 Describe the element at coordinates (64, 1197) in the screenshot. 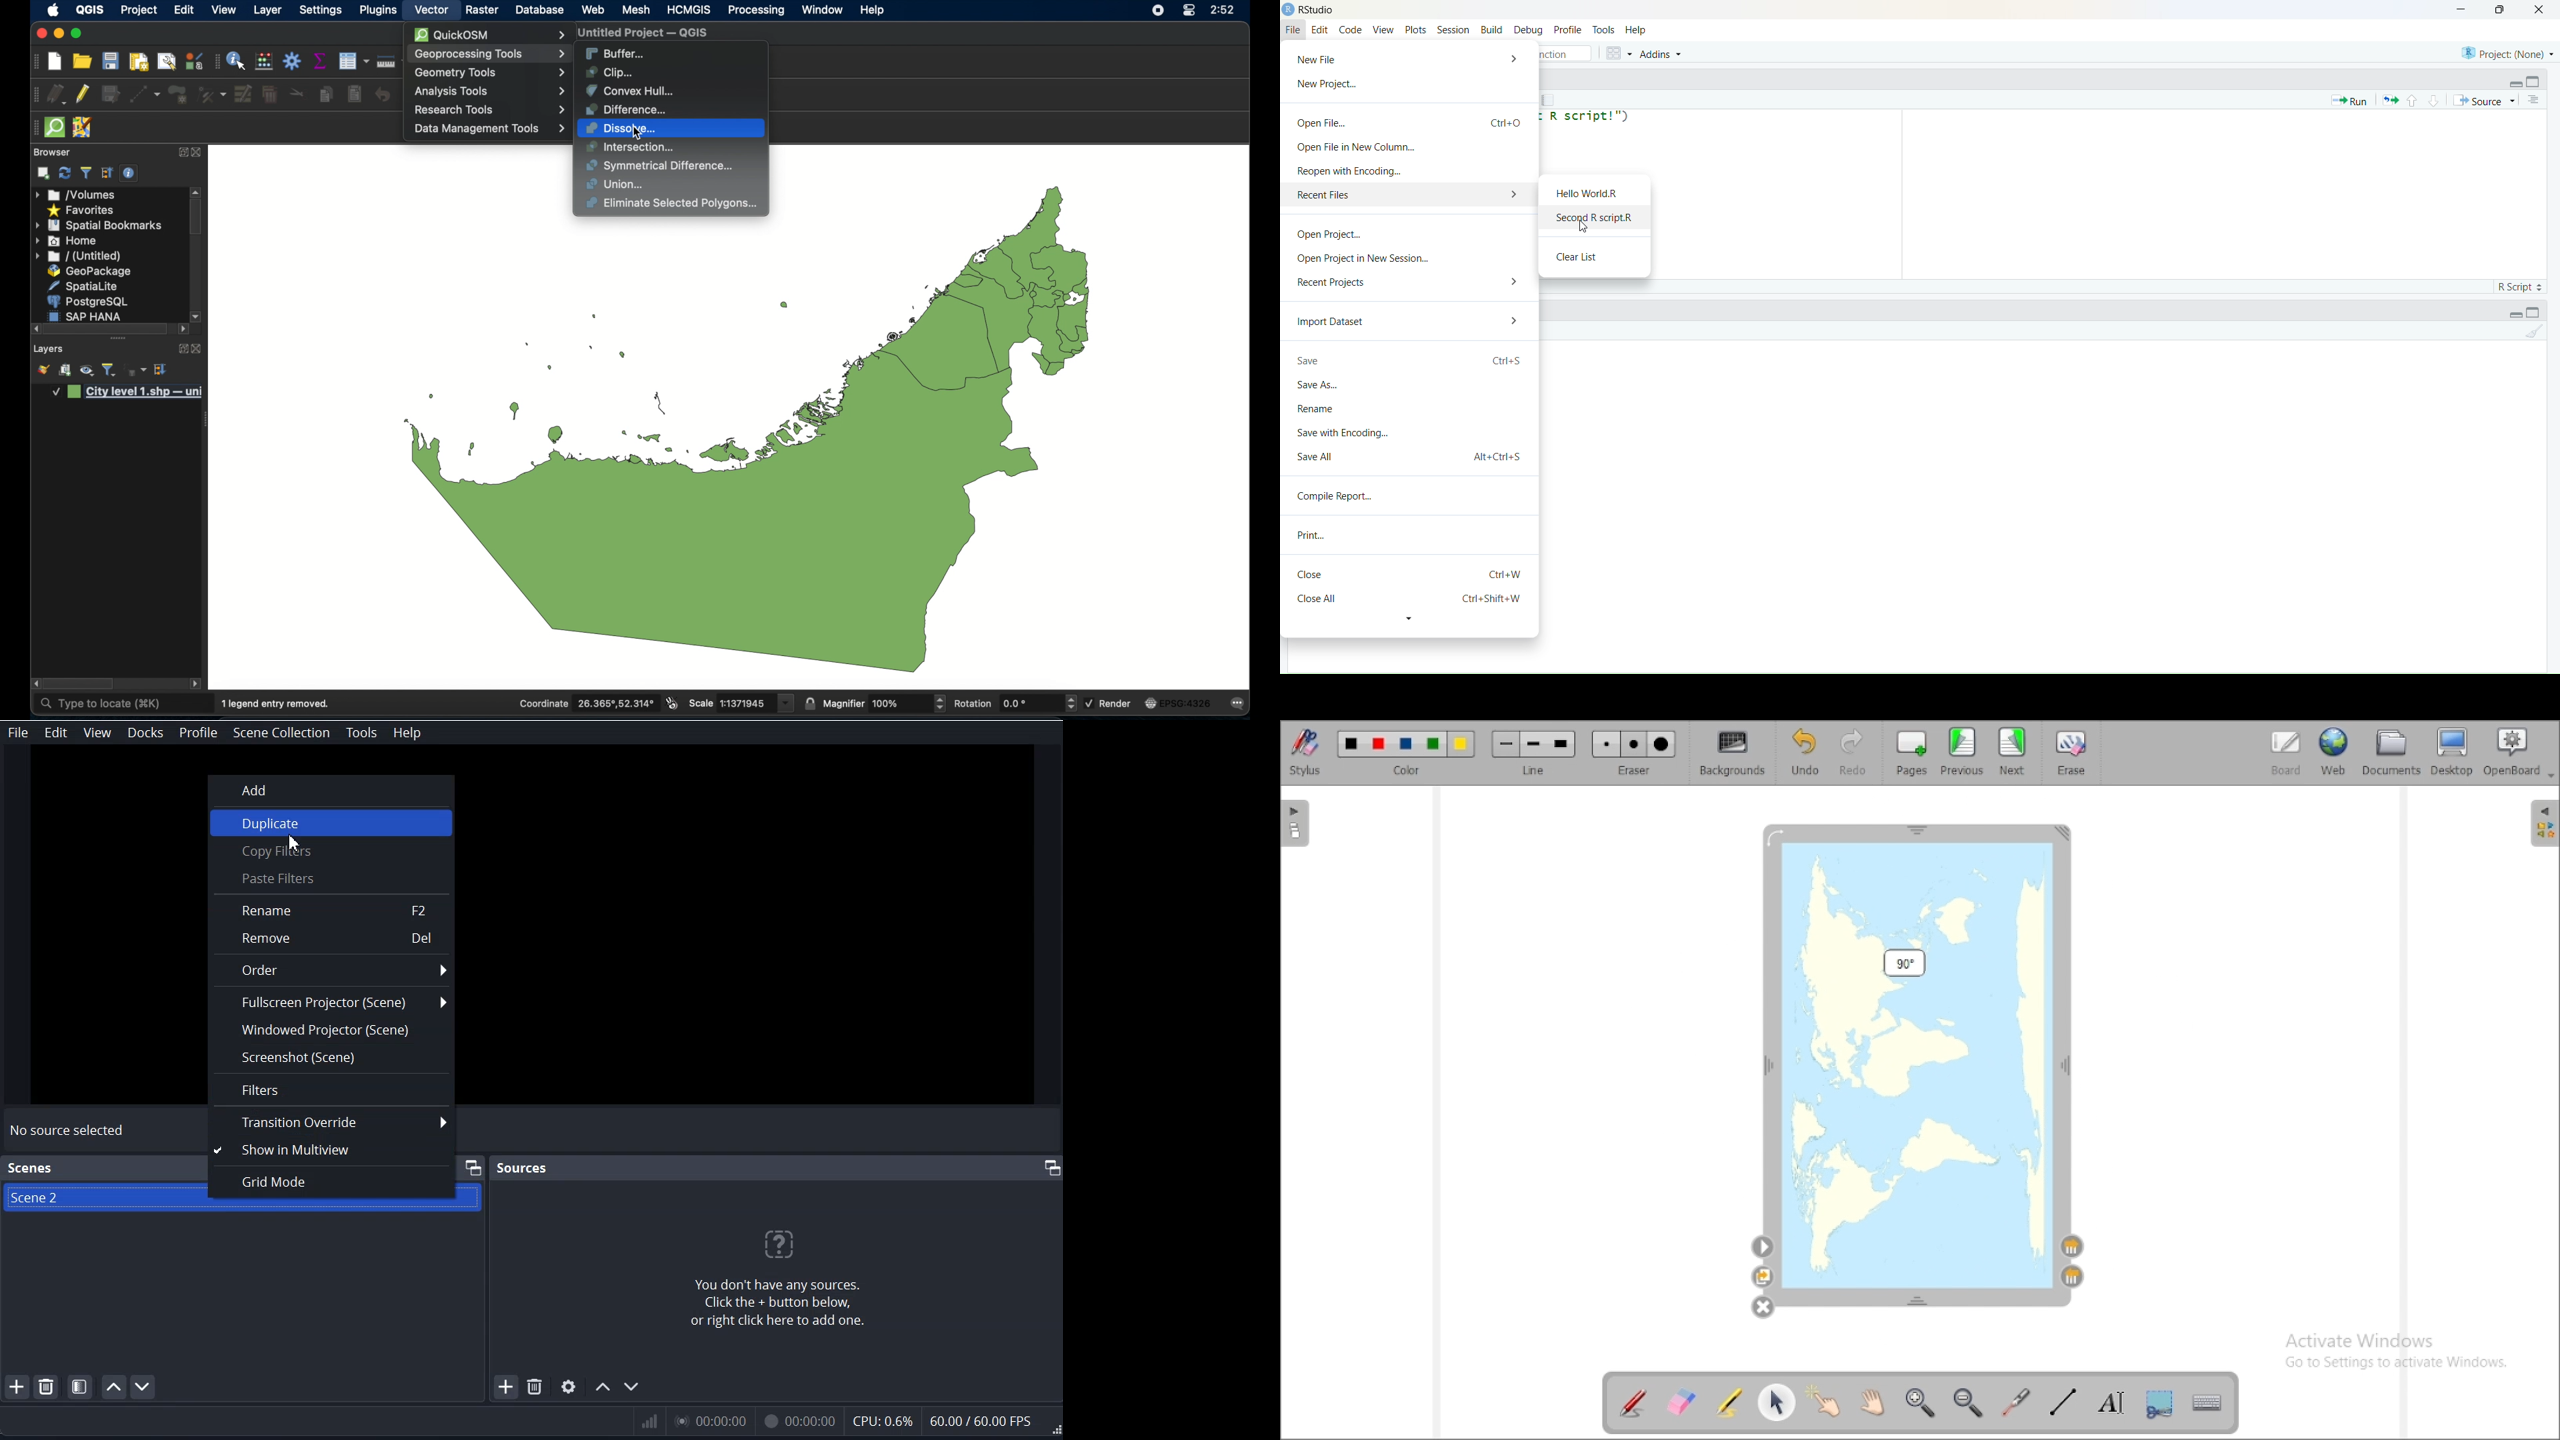

I see `Scene ` at that location.